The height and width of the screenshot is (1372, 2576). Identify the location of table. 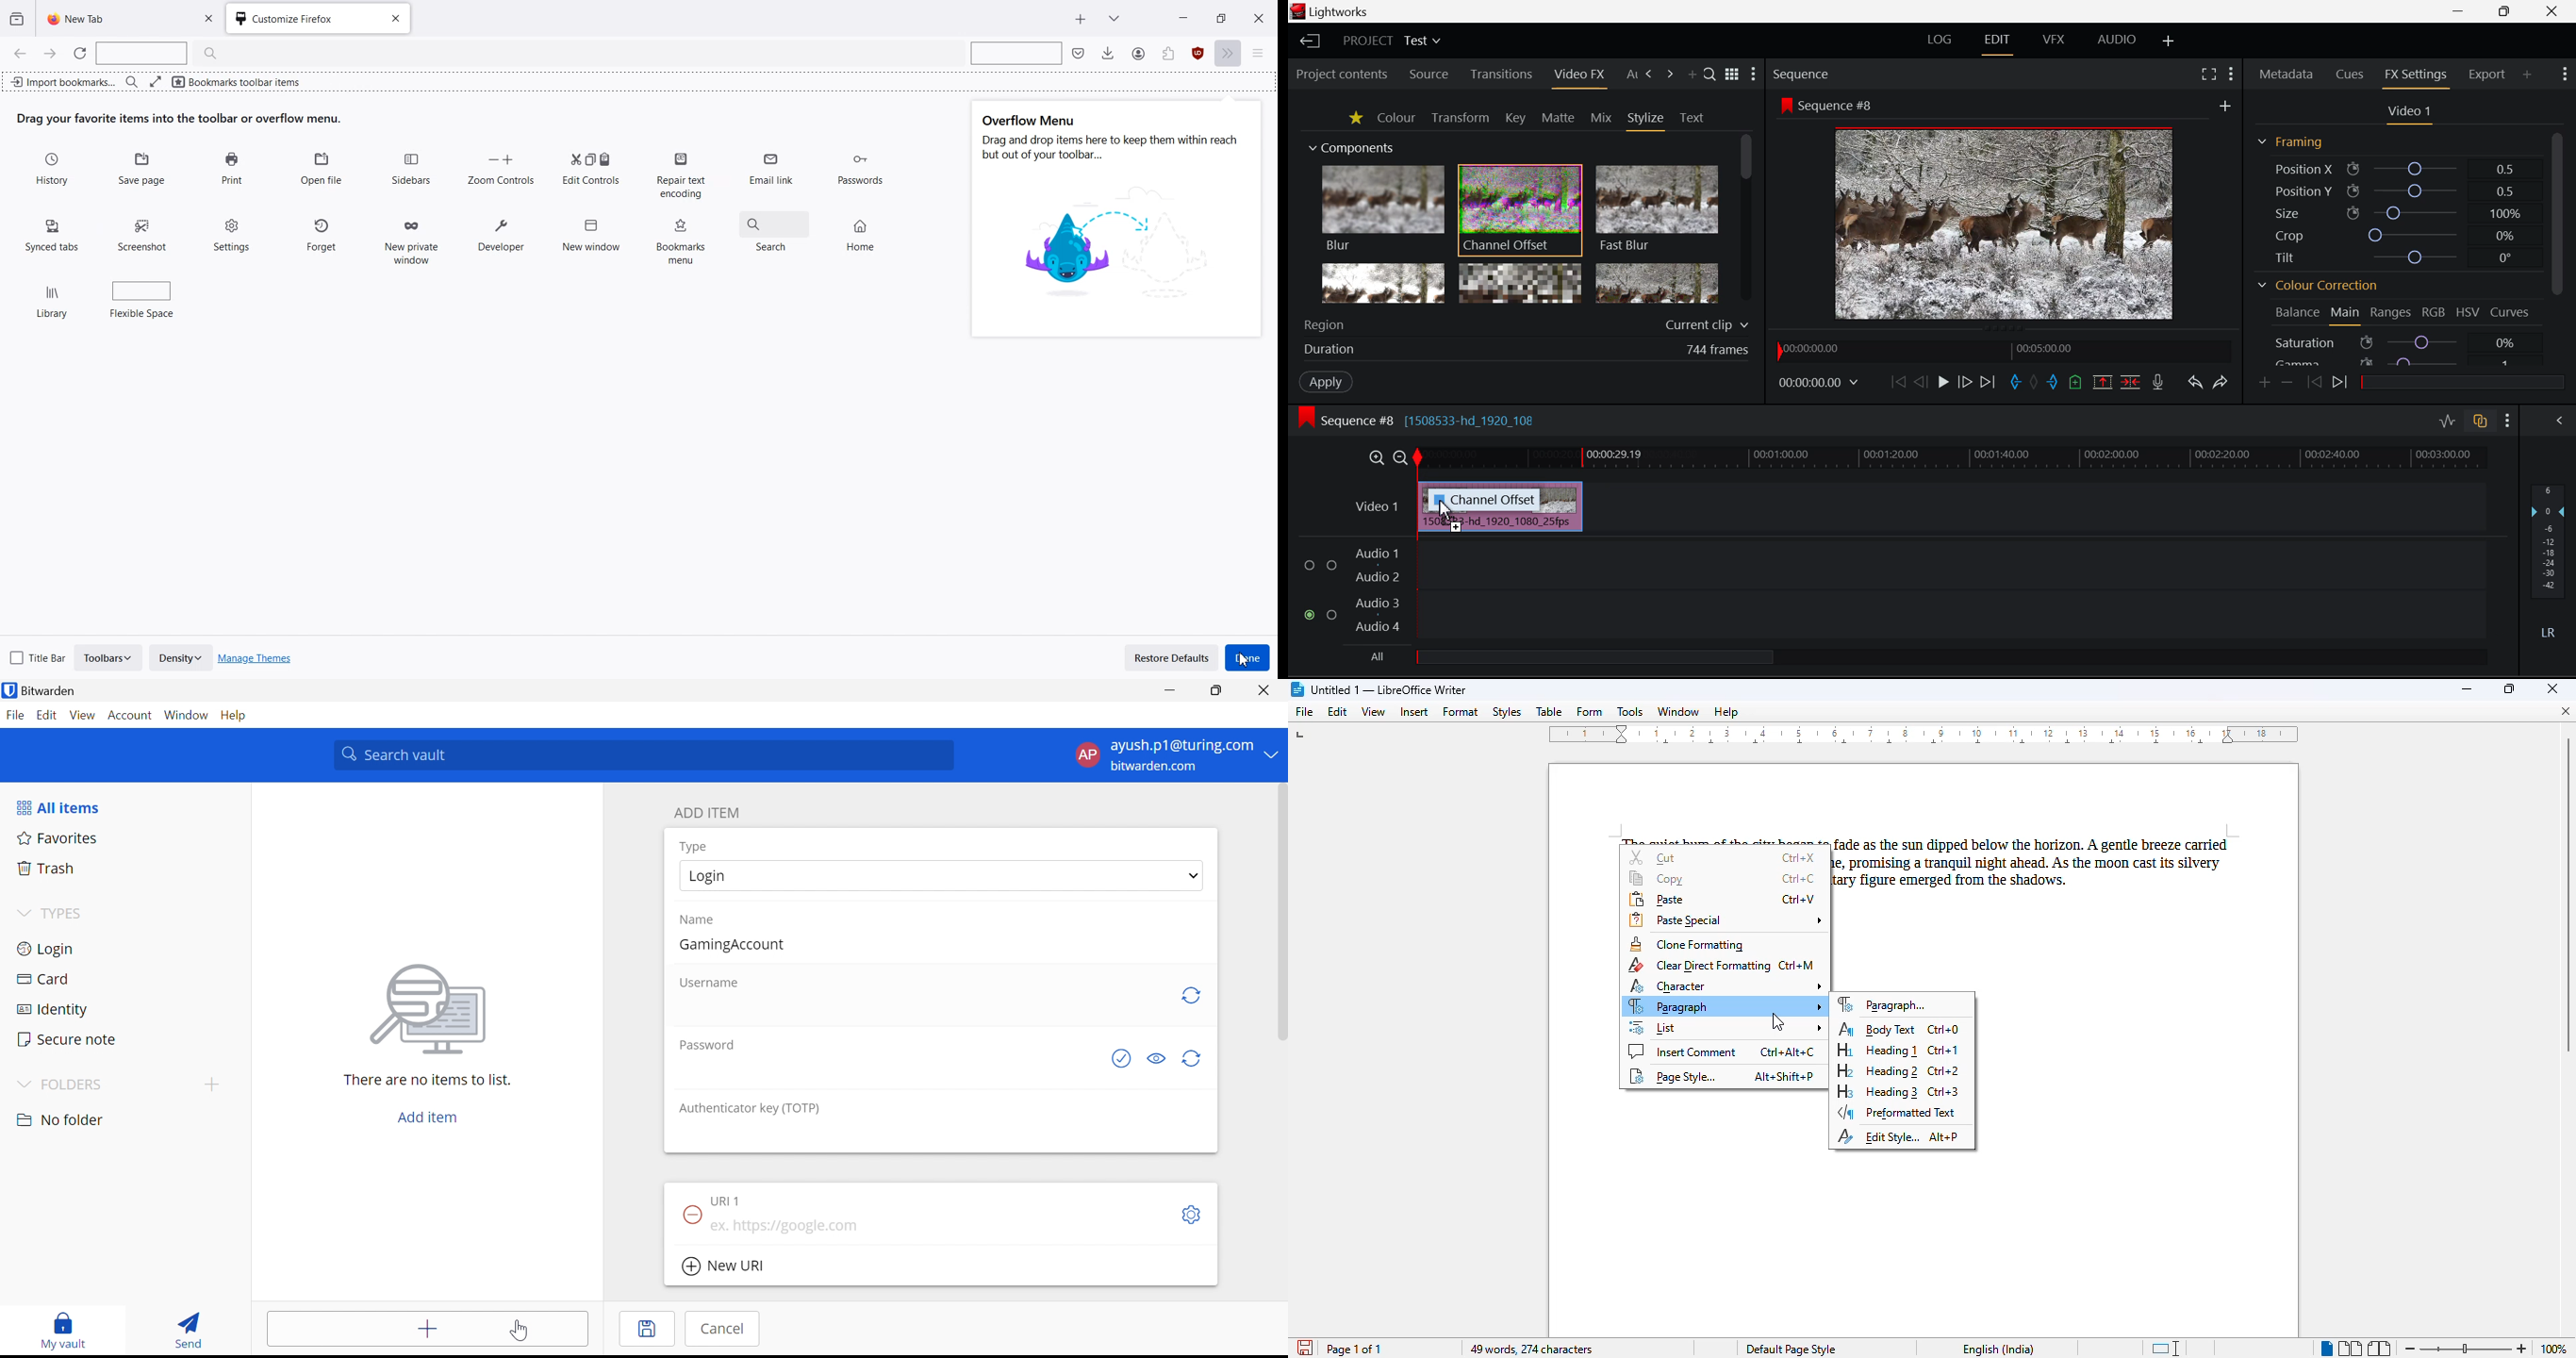
(1549, 711).